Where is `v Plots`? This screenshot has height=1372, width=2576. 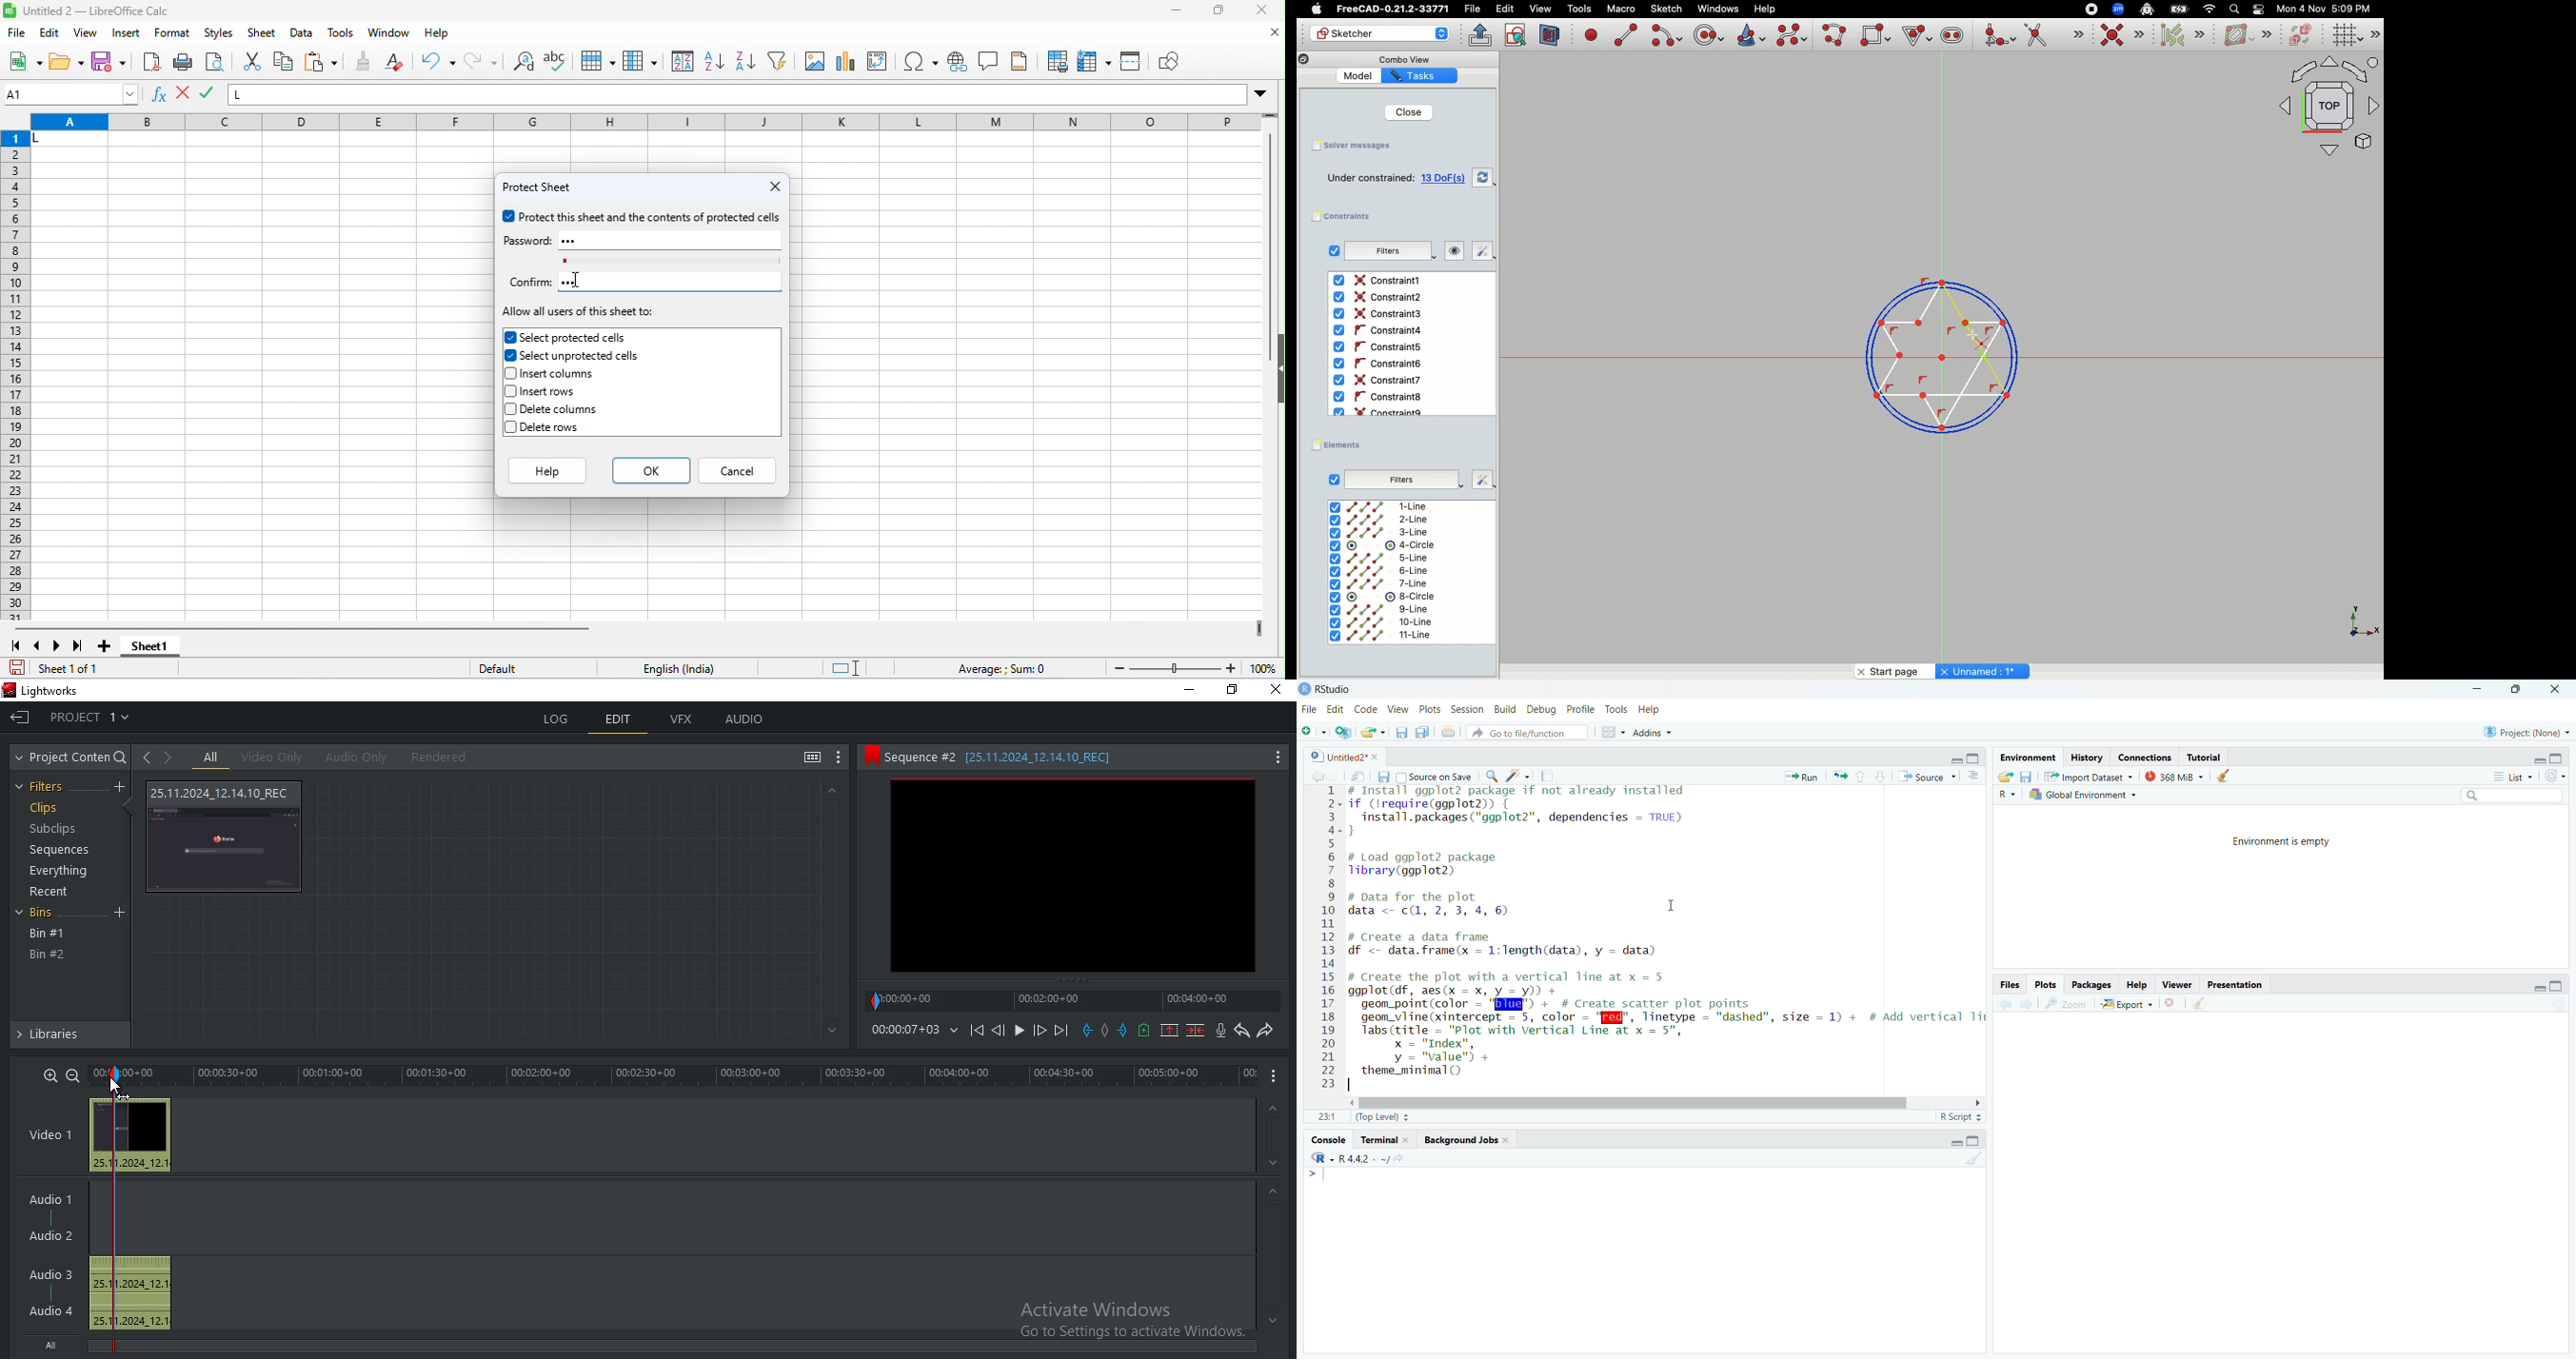
v Plots is located at coordinates (1431, 711).